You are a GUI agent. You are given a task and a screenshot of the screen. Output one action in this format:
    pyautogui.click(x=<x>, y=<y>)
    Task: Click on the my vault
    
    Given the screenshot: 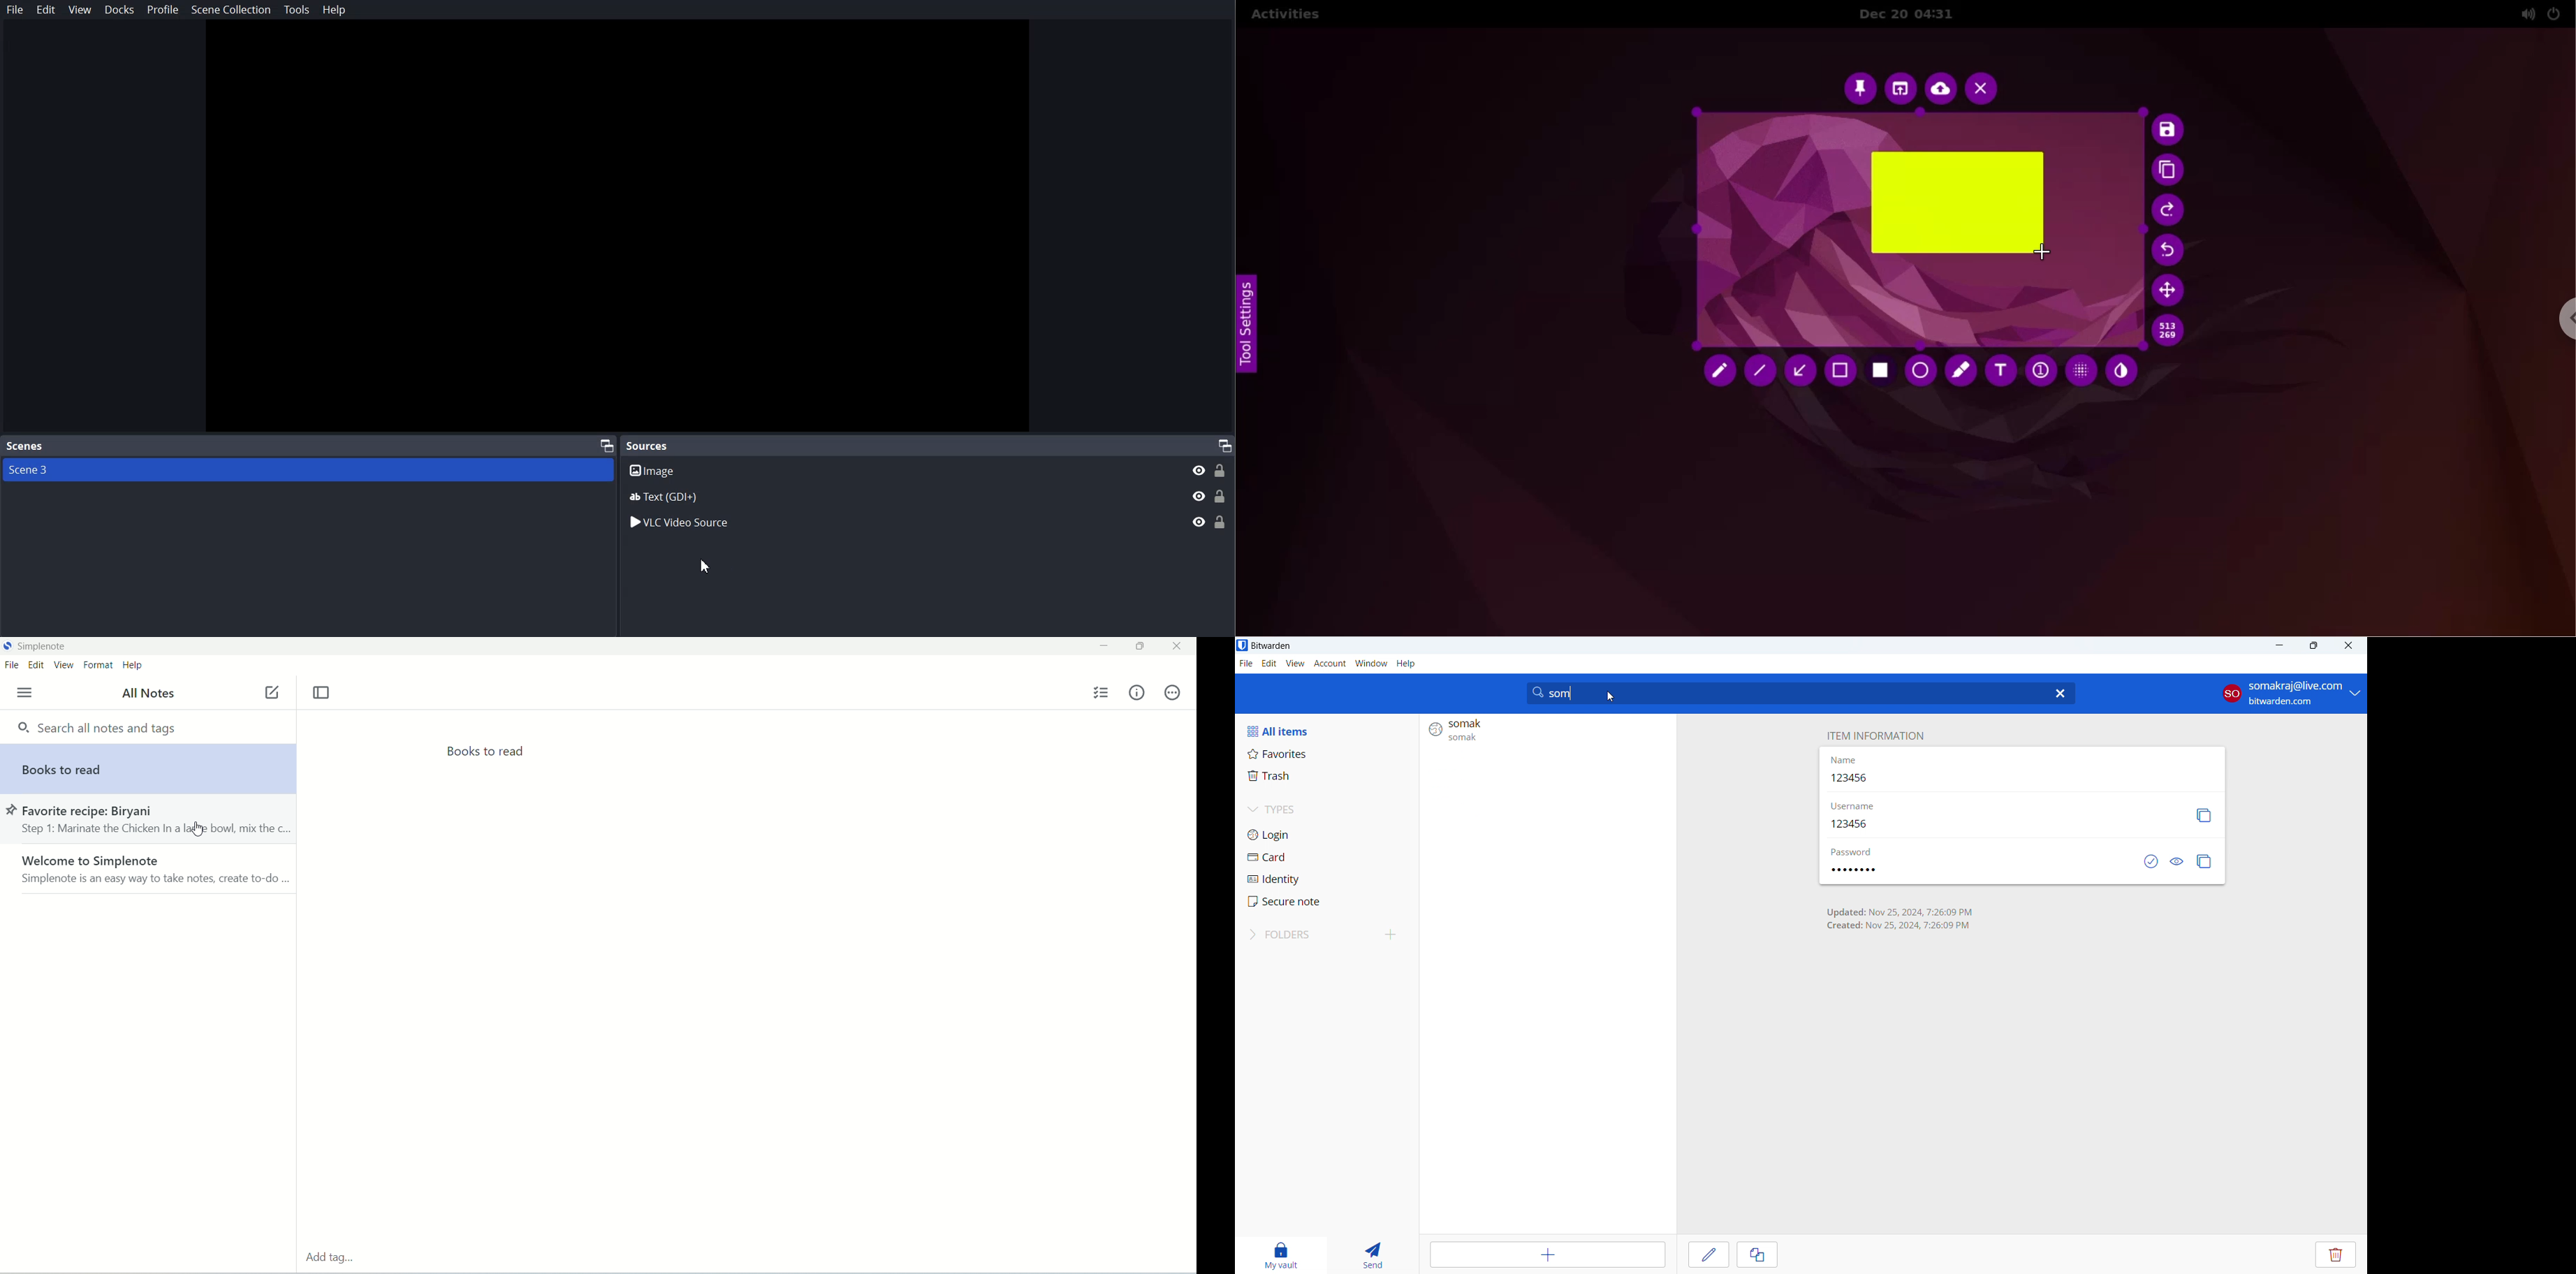 What is the action you would take?
    pyautogui.click(x=1281, y=1254)
    